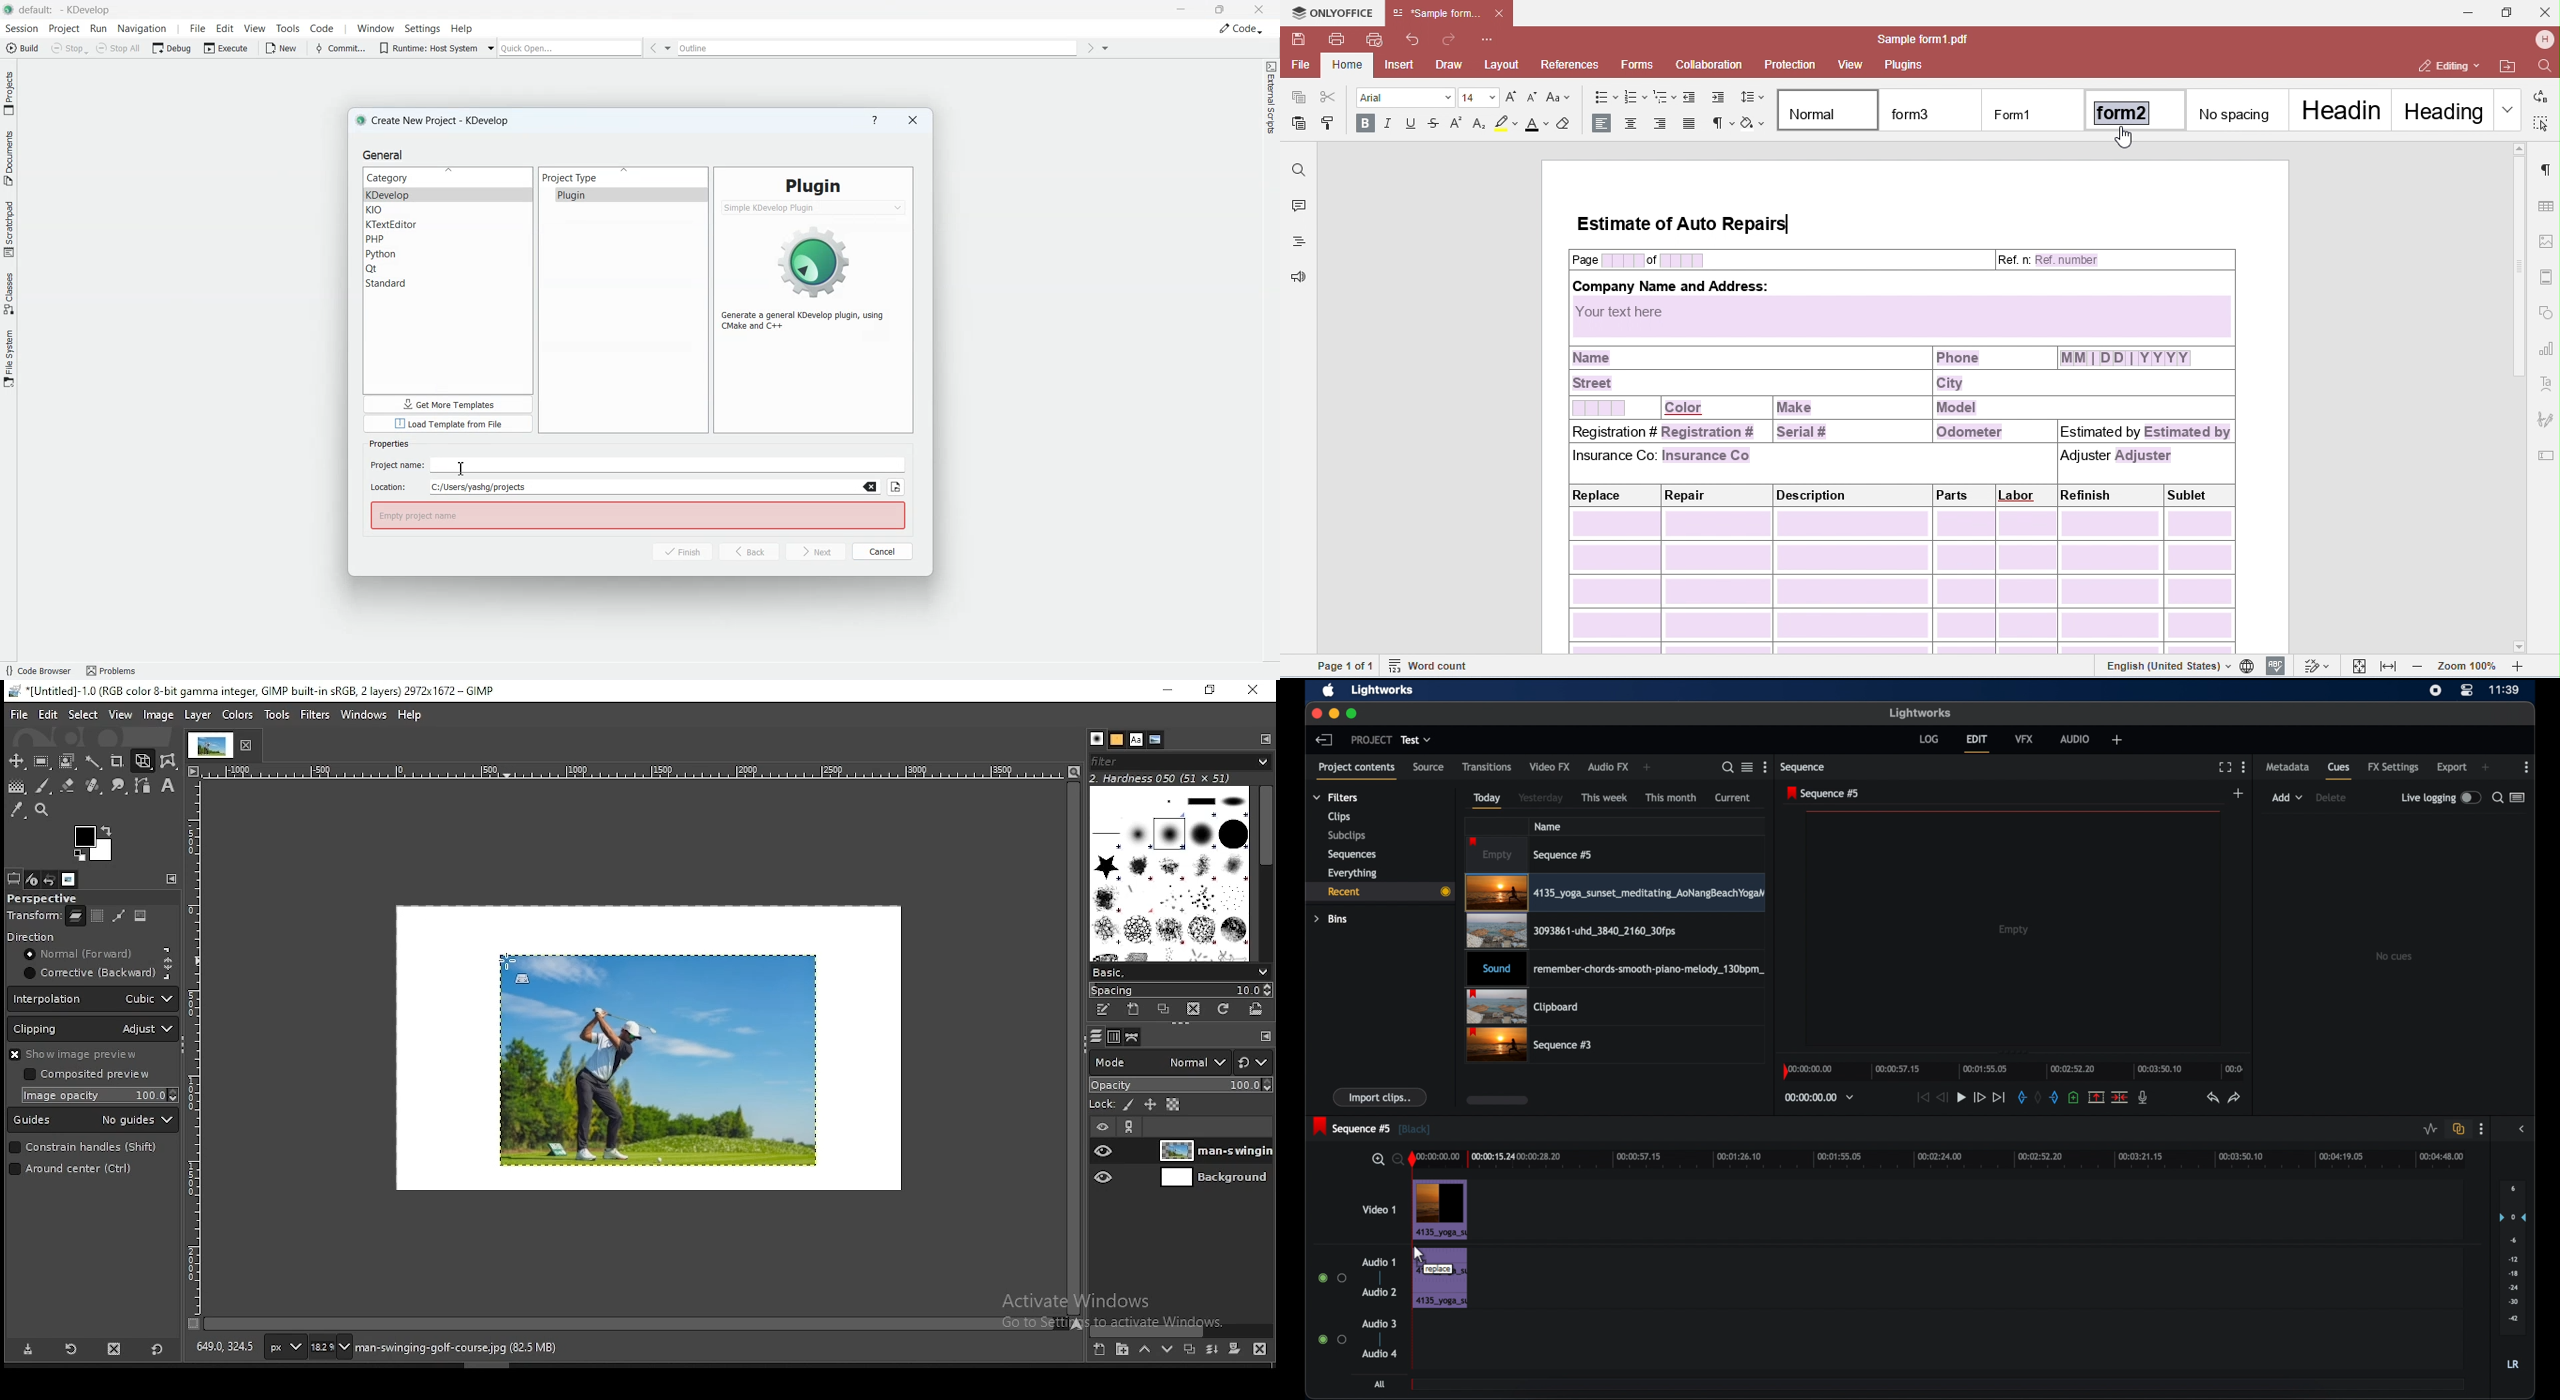 The width and height of the screenshot is (2576, 1400). I want to click on rectangular selection tool, so click(44, 762).